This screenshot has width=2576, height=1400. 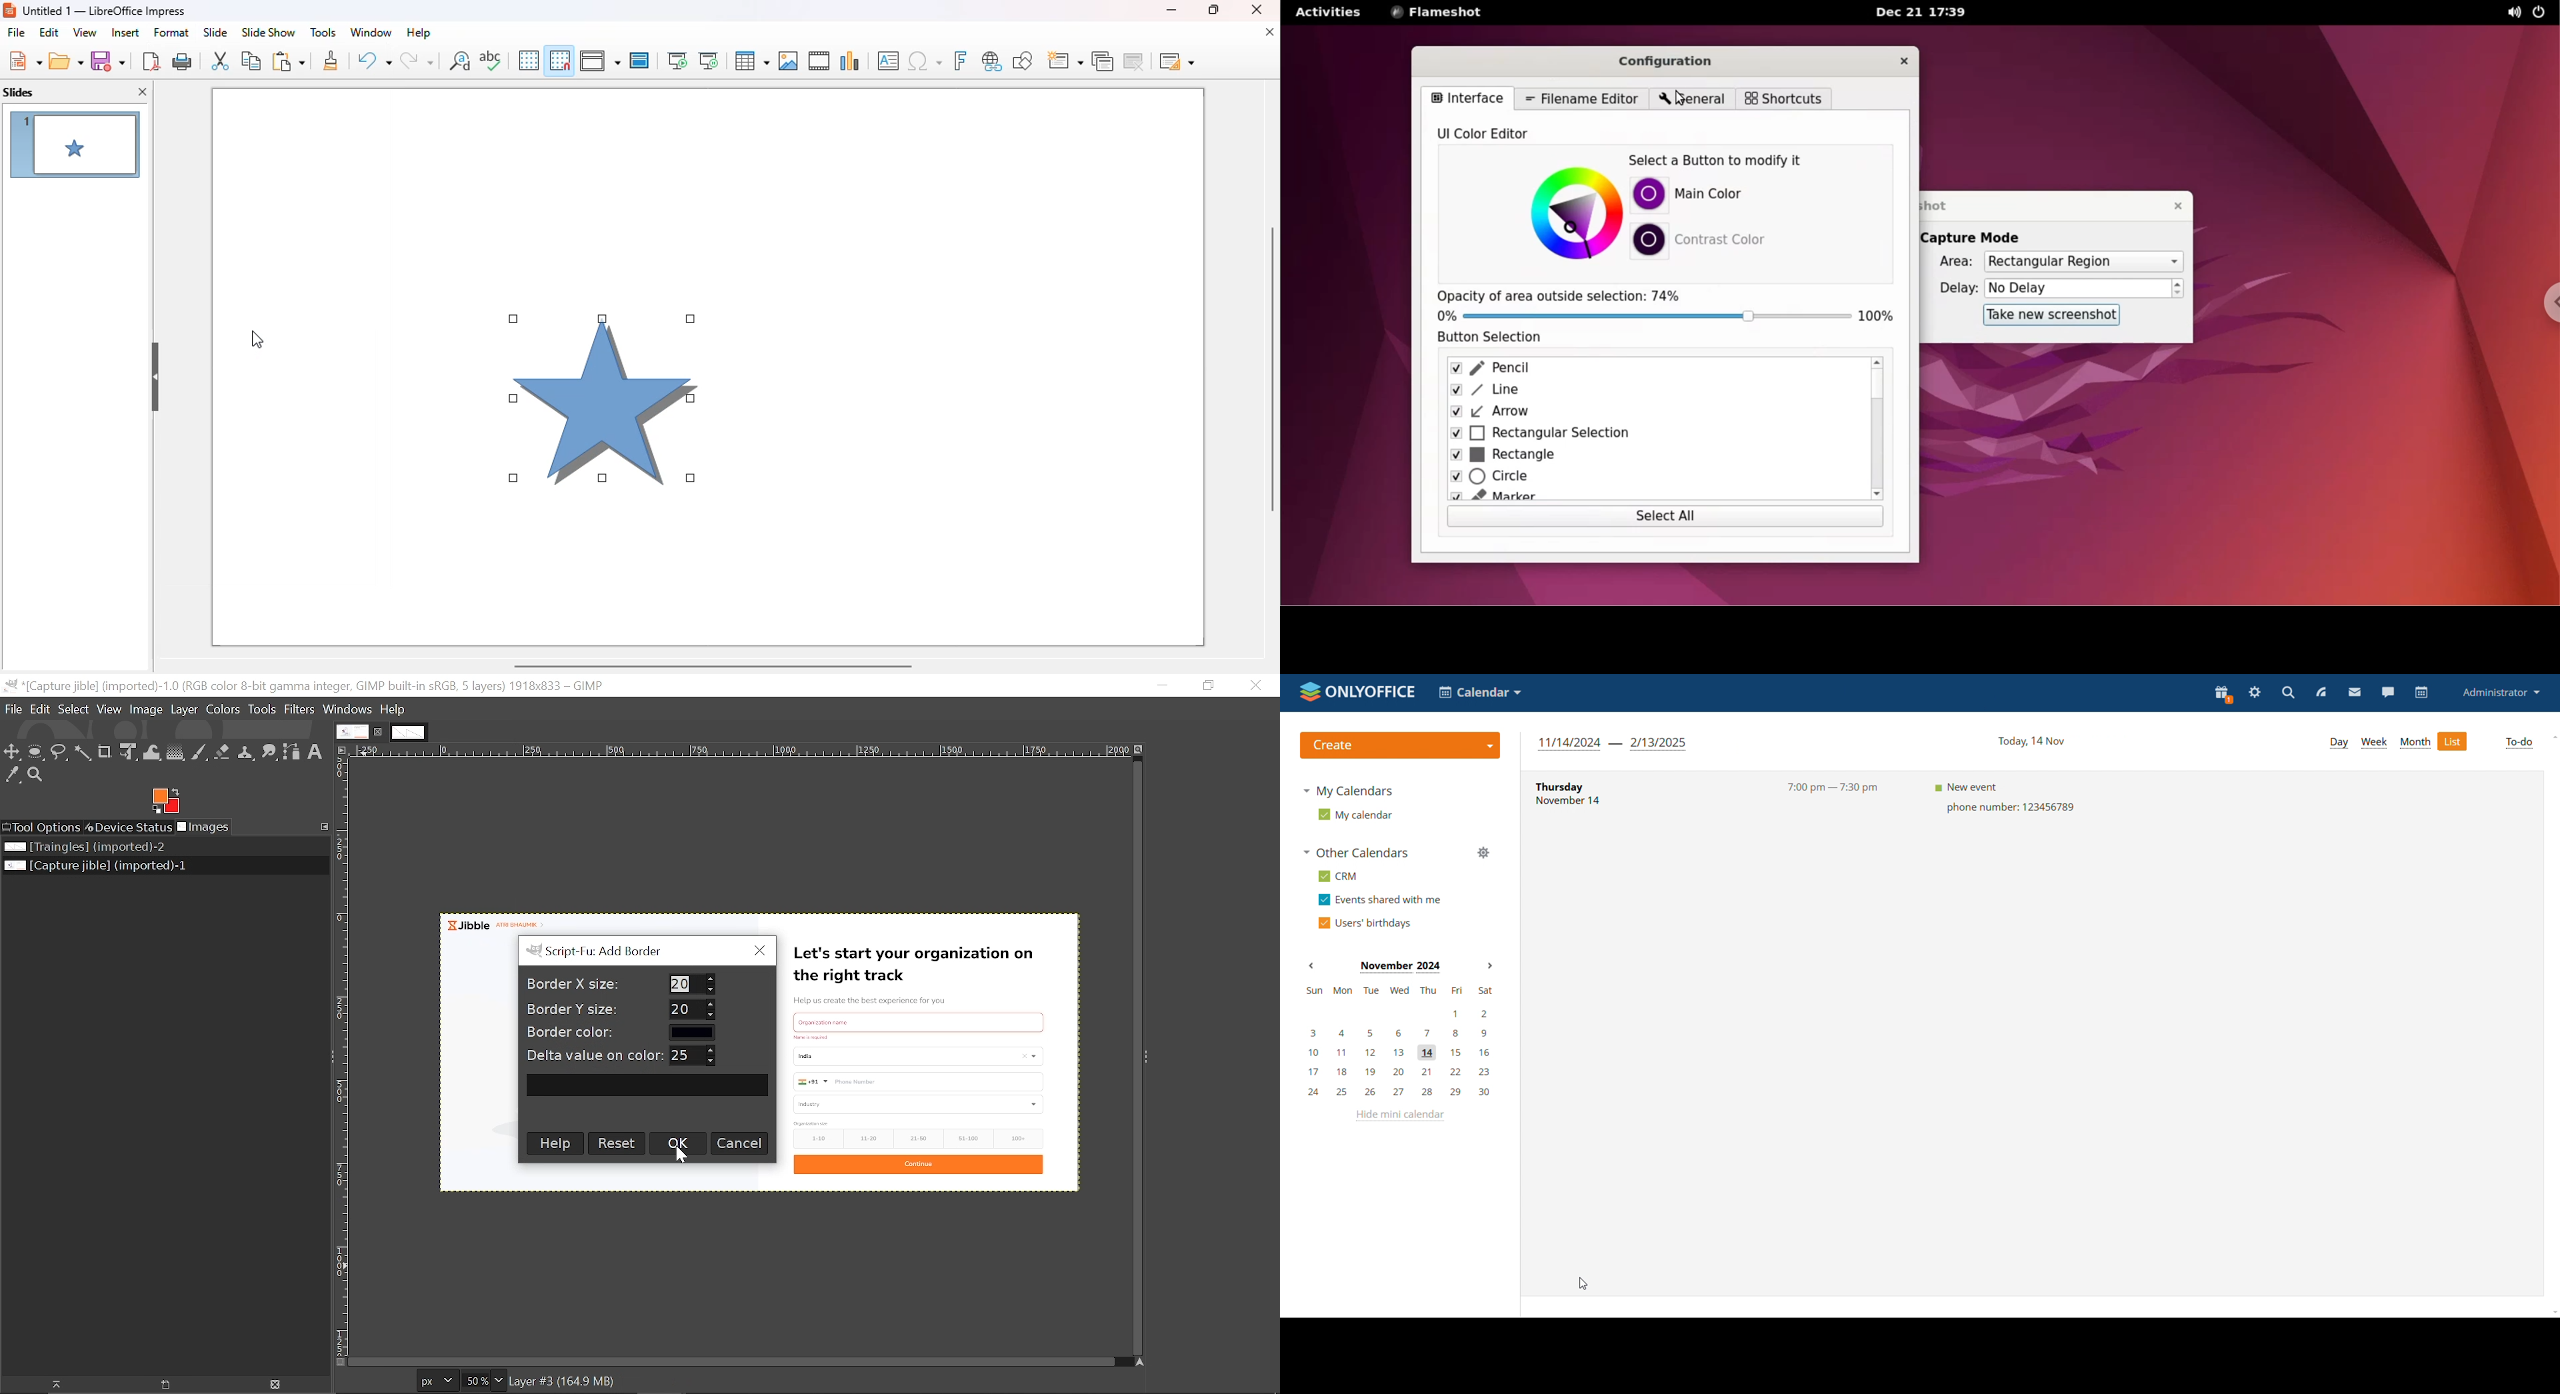 What do you see at coordinates (813, 1122) in the screenshot?
I see `text` at bounding box center [813, 1122].